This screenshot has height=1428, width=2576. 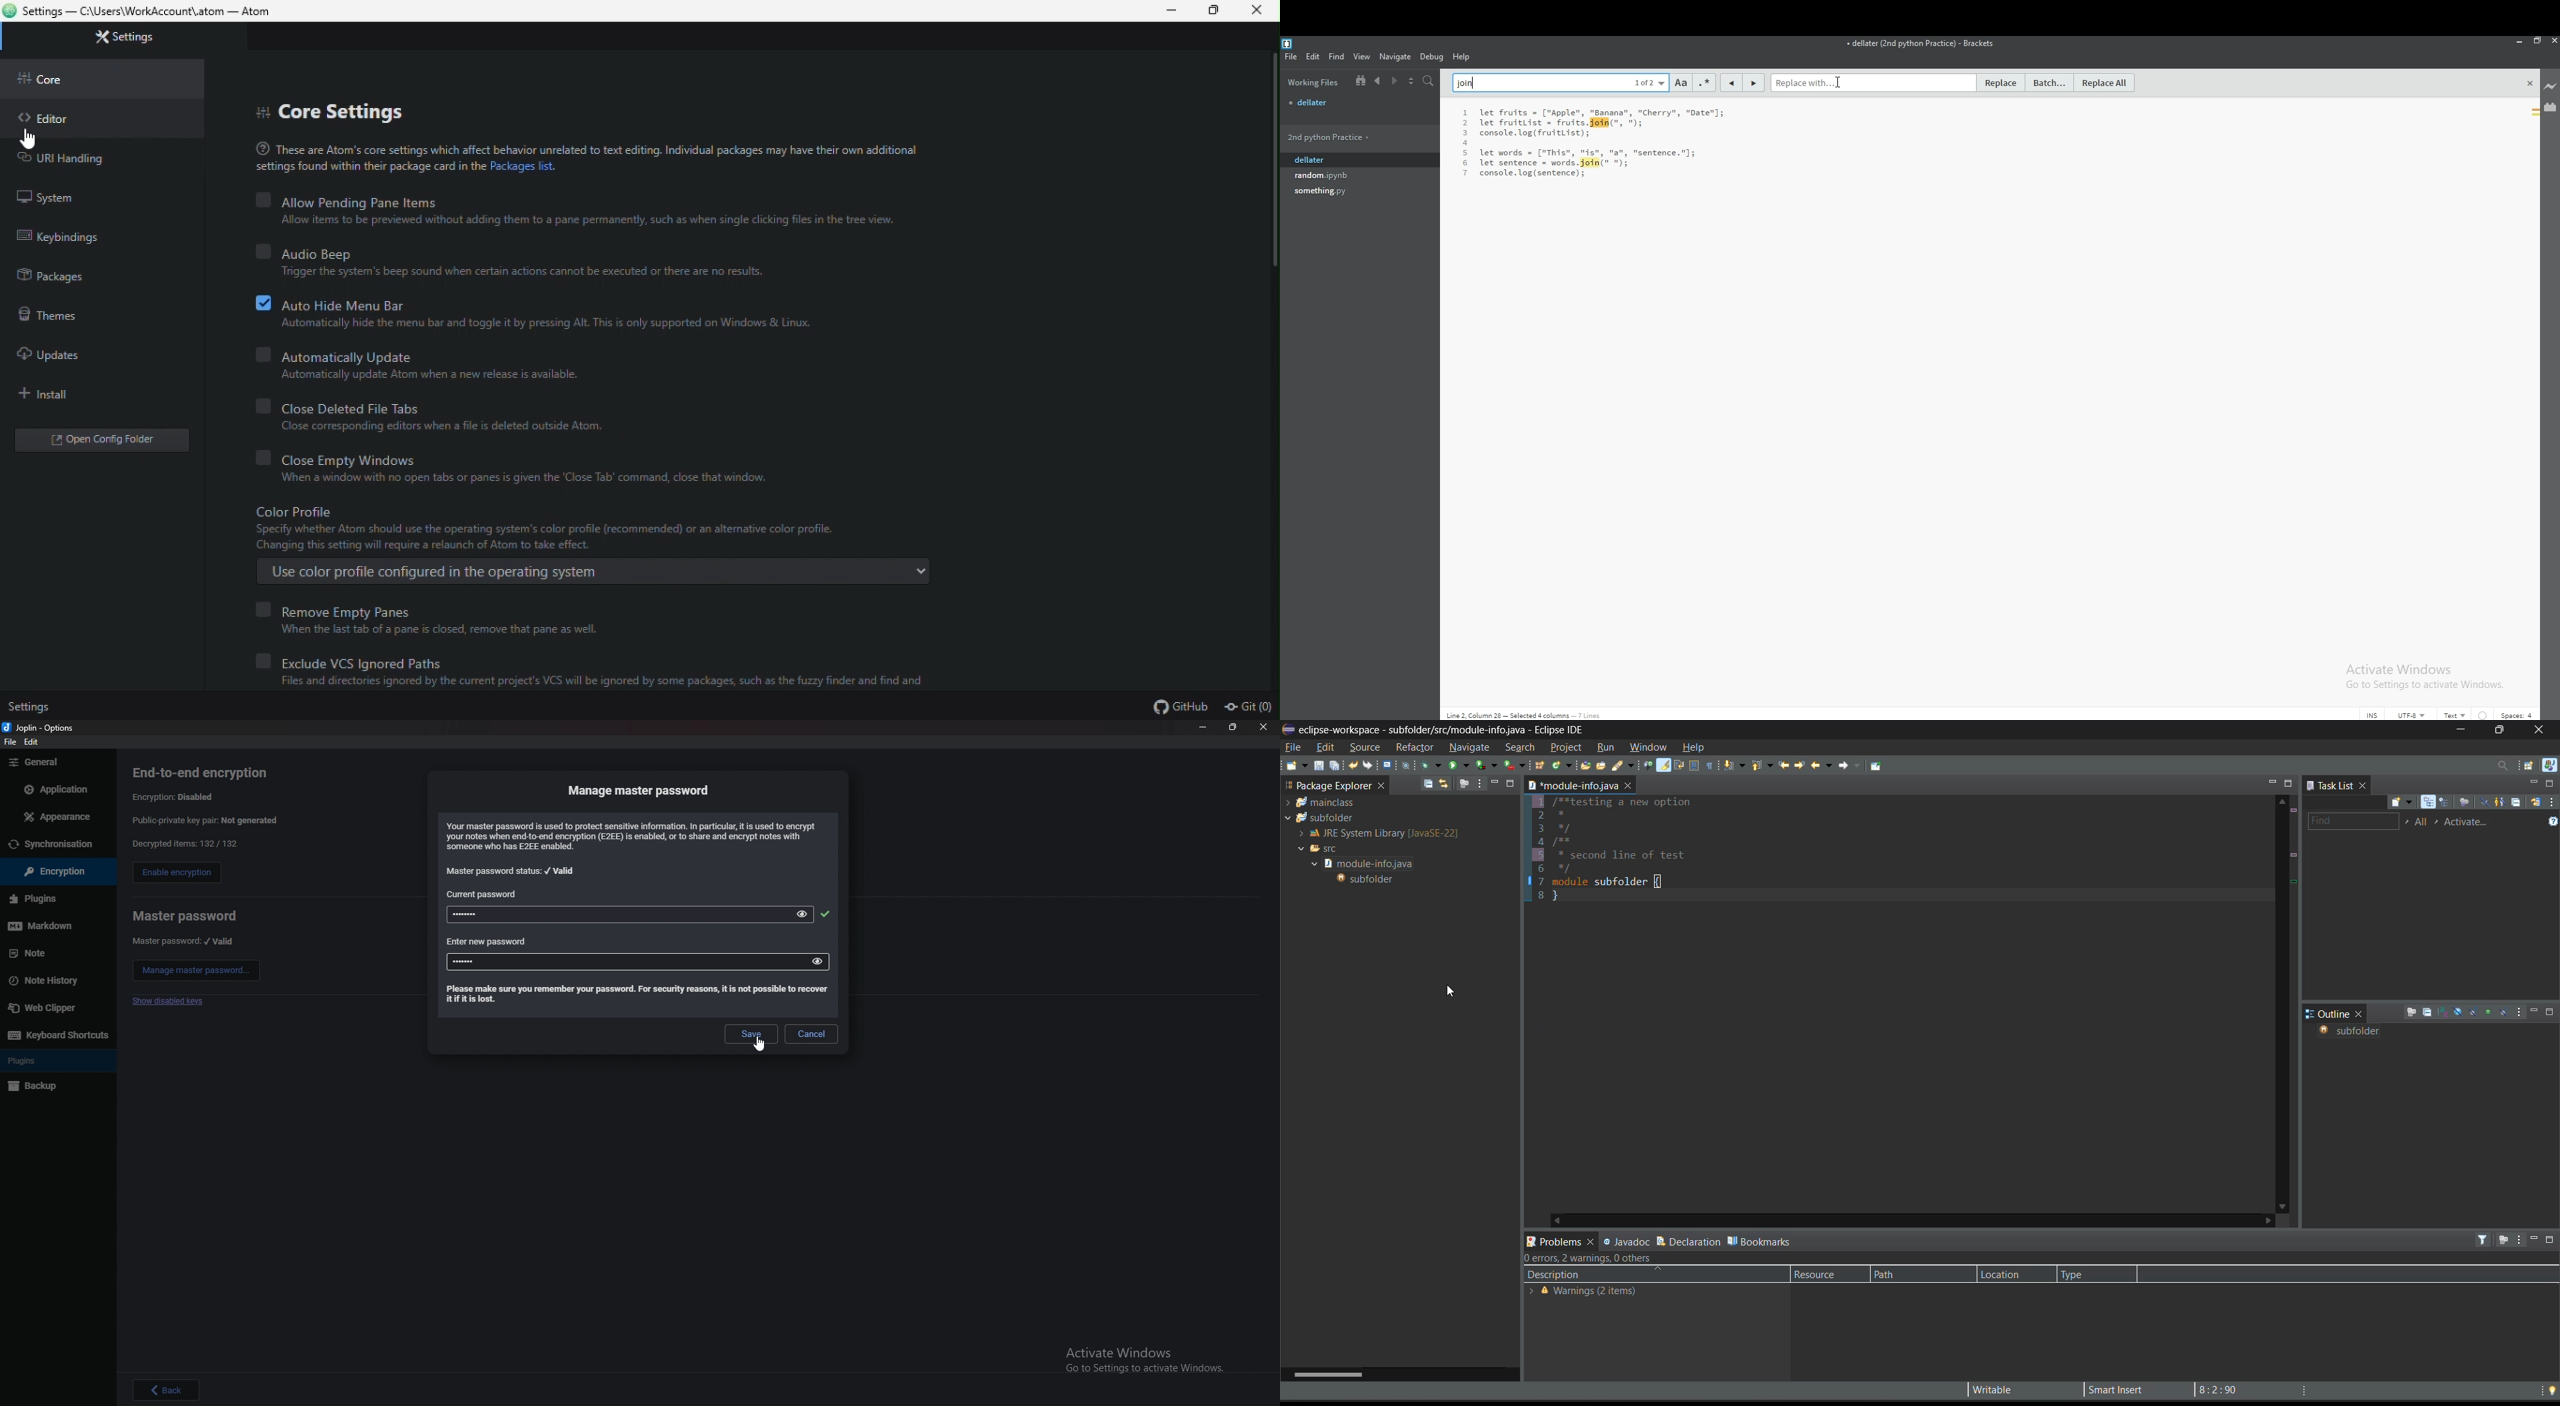 What do you see at coordinates (1335, 766) in the screenshot?
I see `save all` at bounding box center [1335, 766].